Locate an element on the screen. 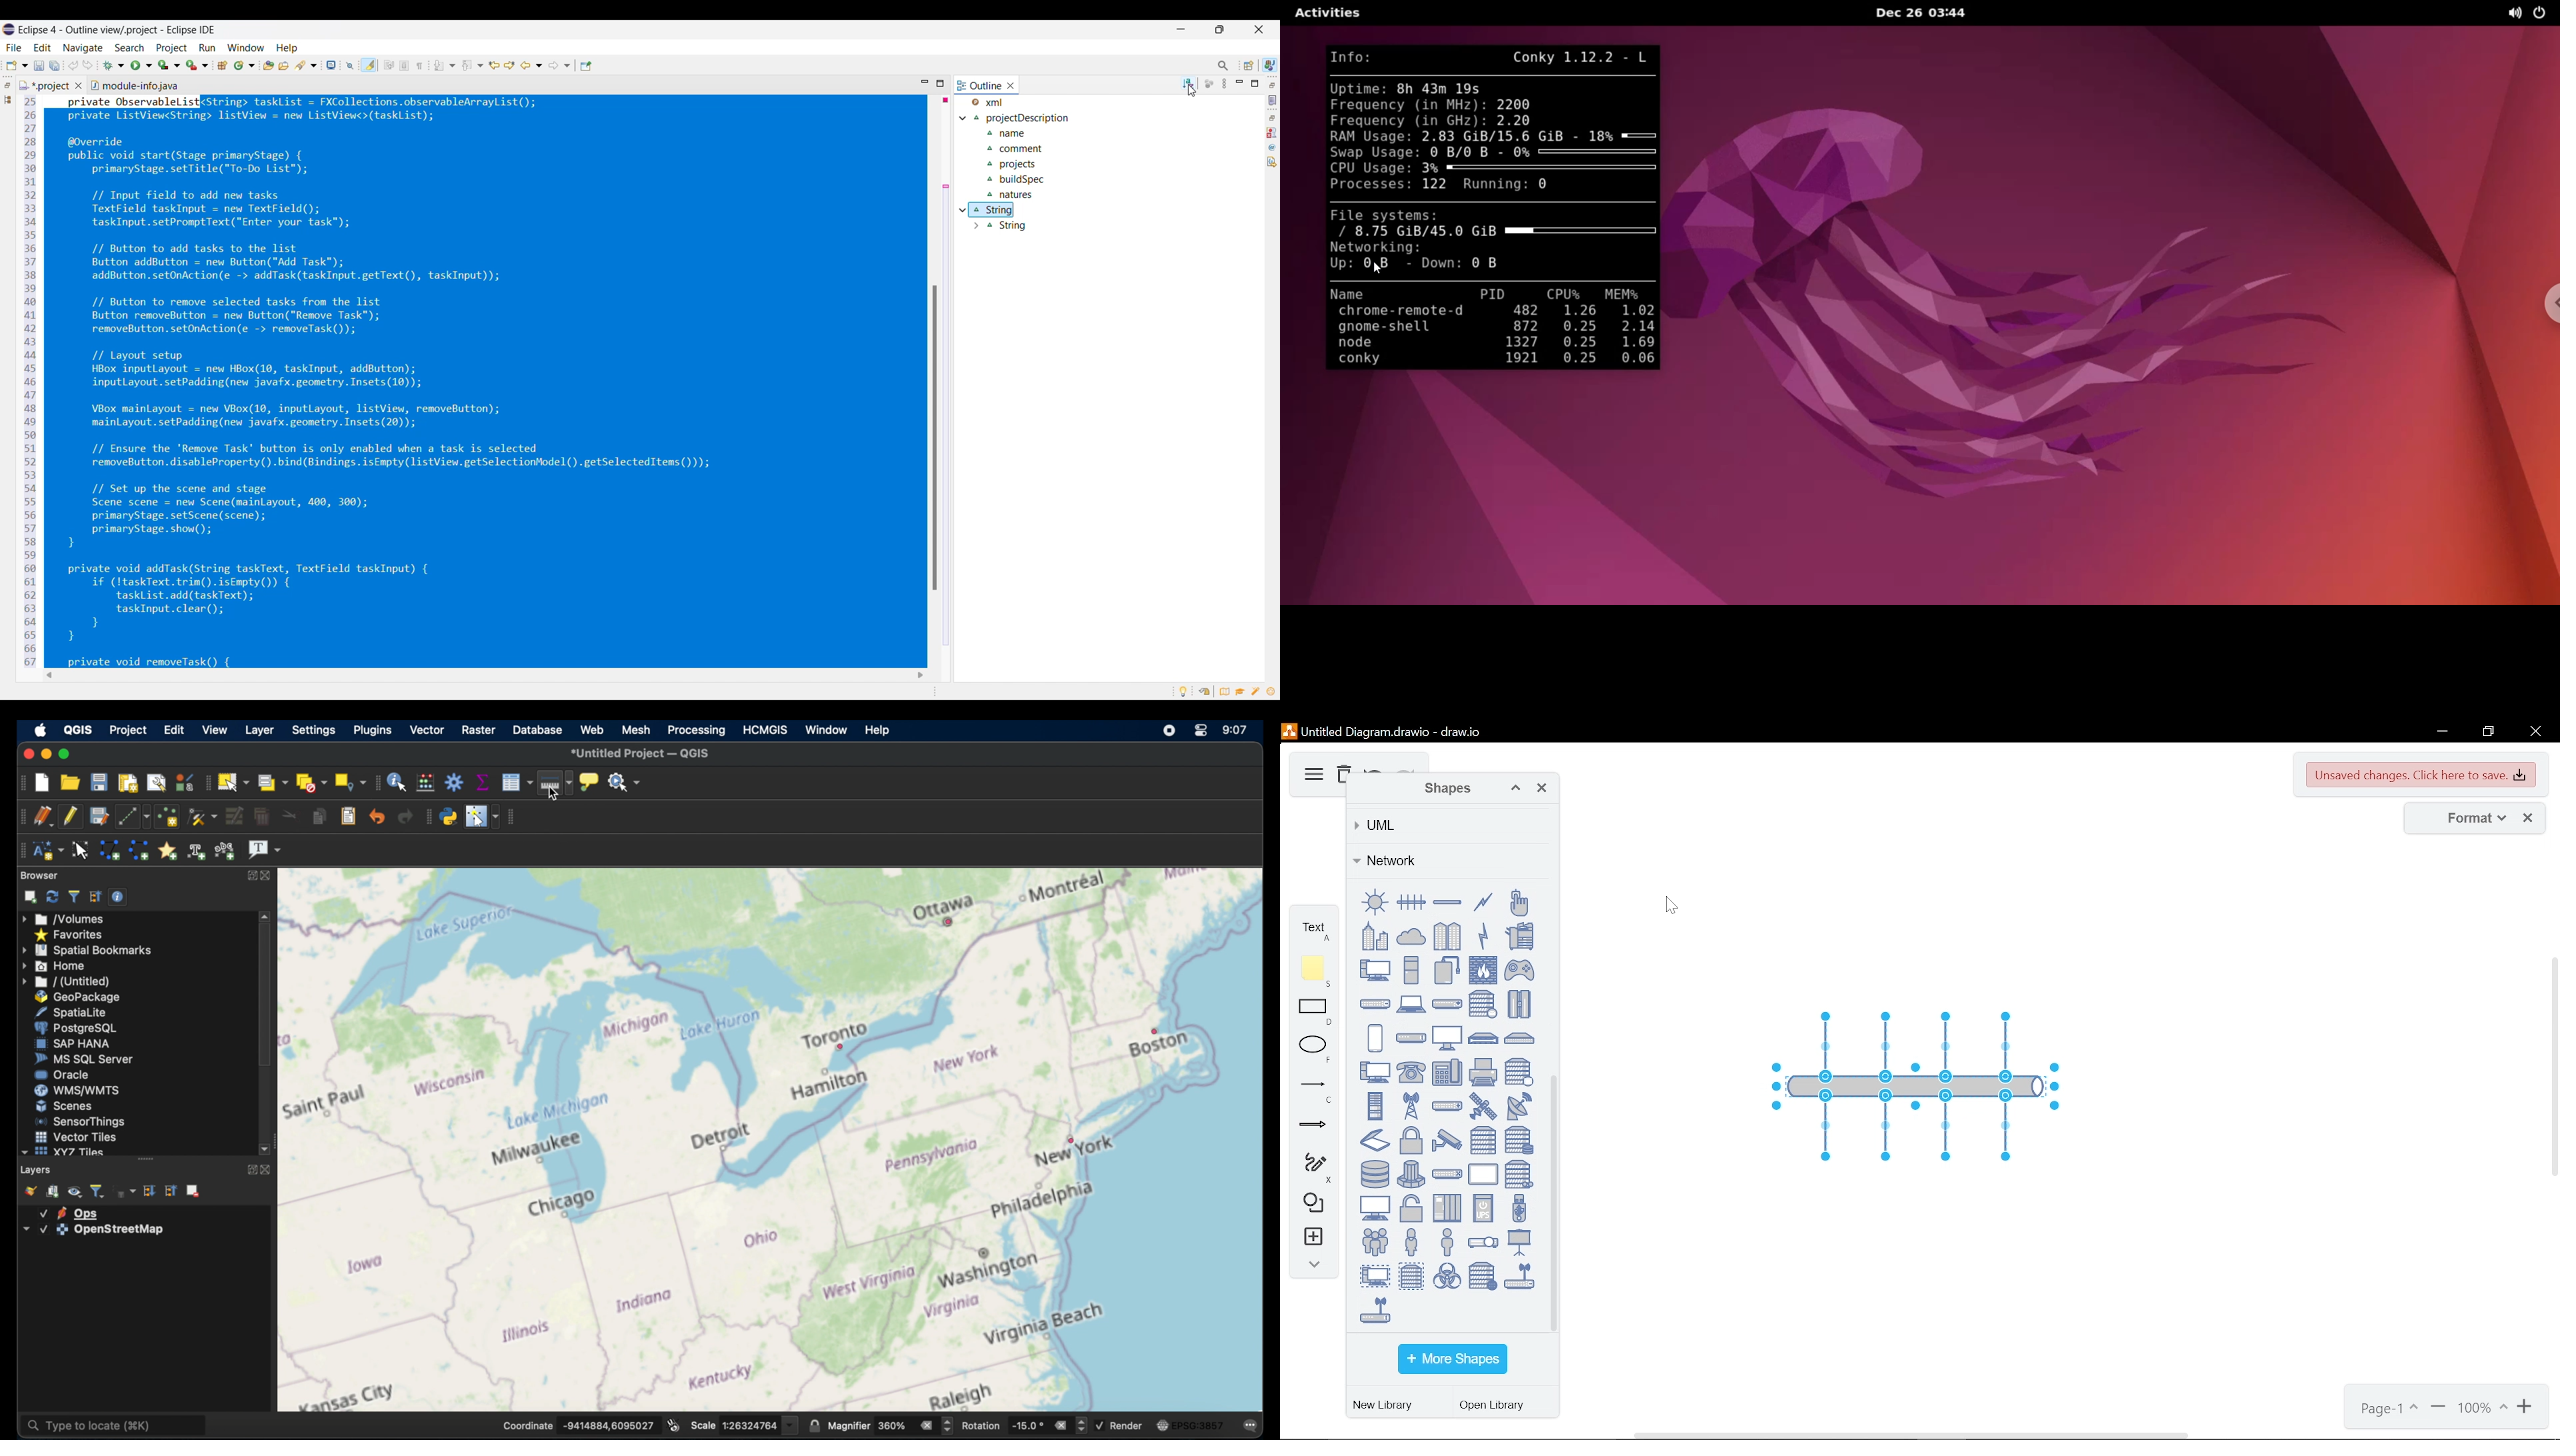 This screenshot has width=2576, height=1456. modem is located at coordinates (1411, 1038).